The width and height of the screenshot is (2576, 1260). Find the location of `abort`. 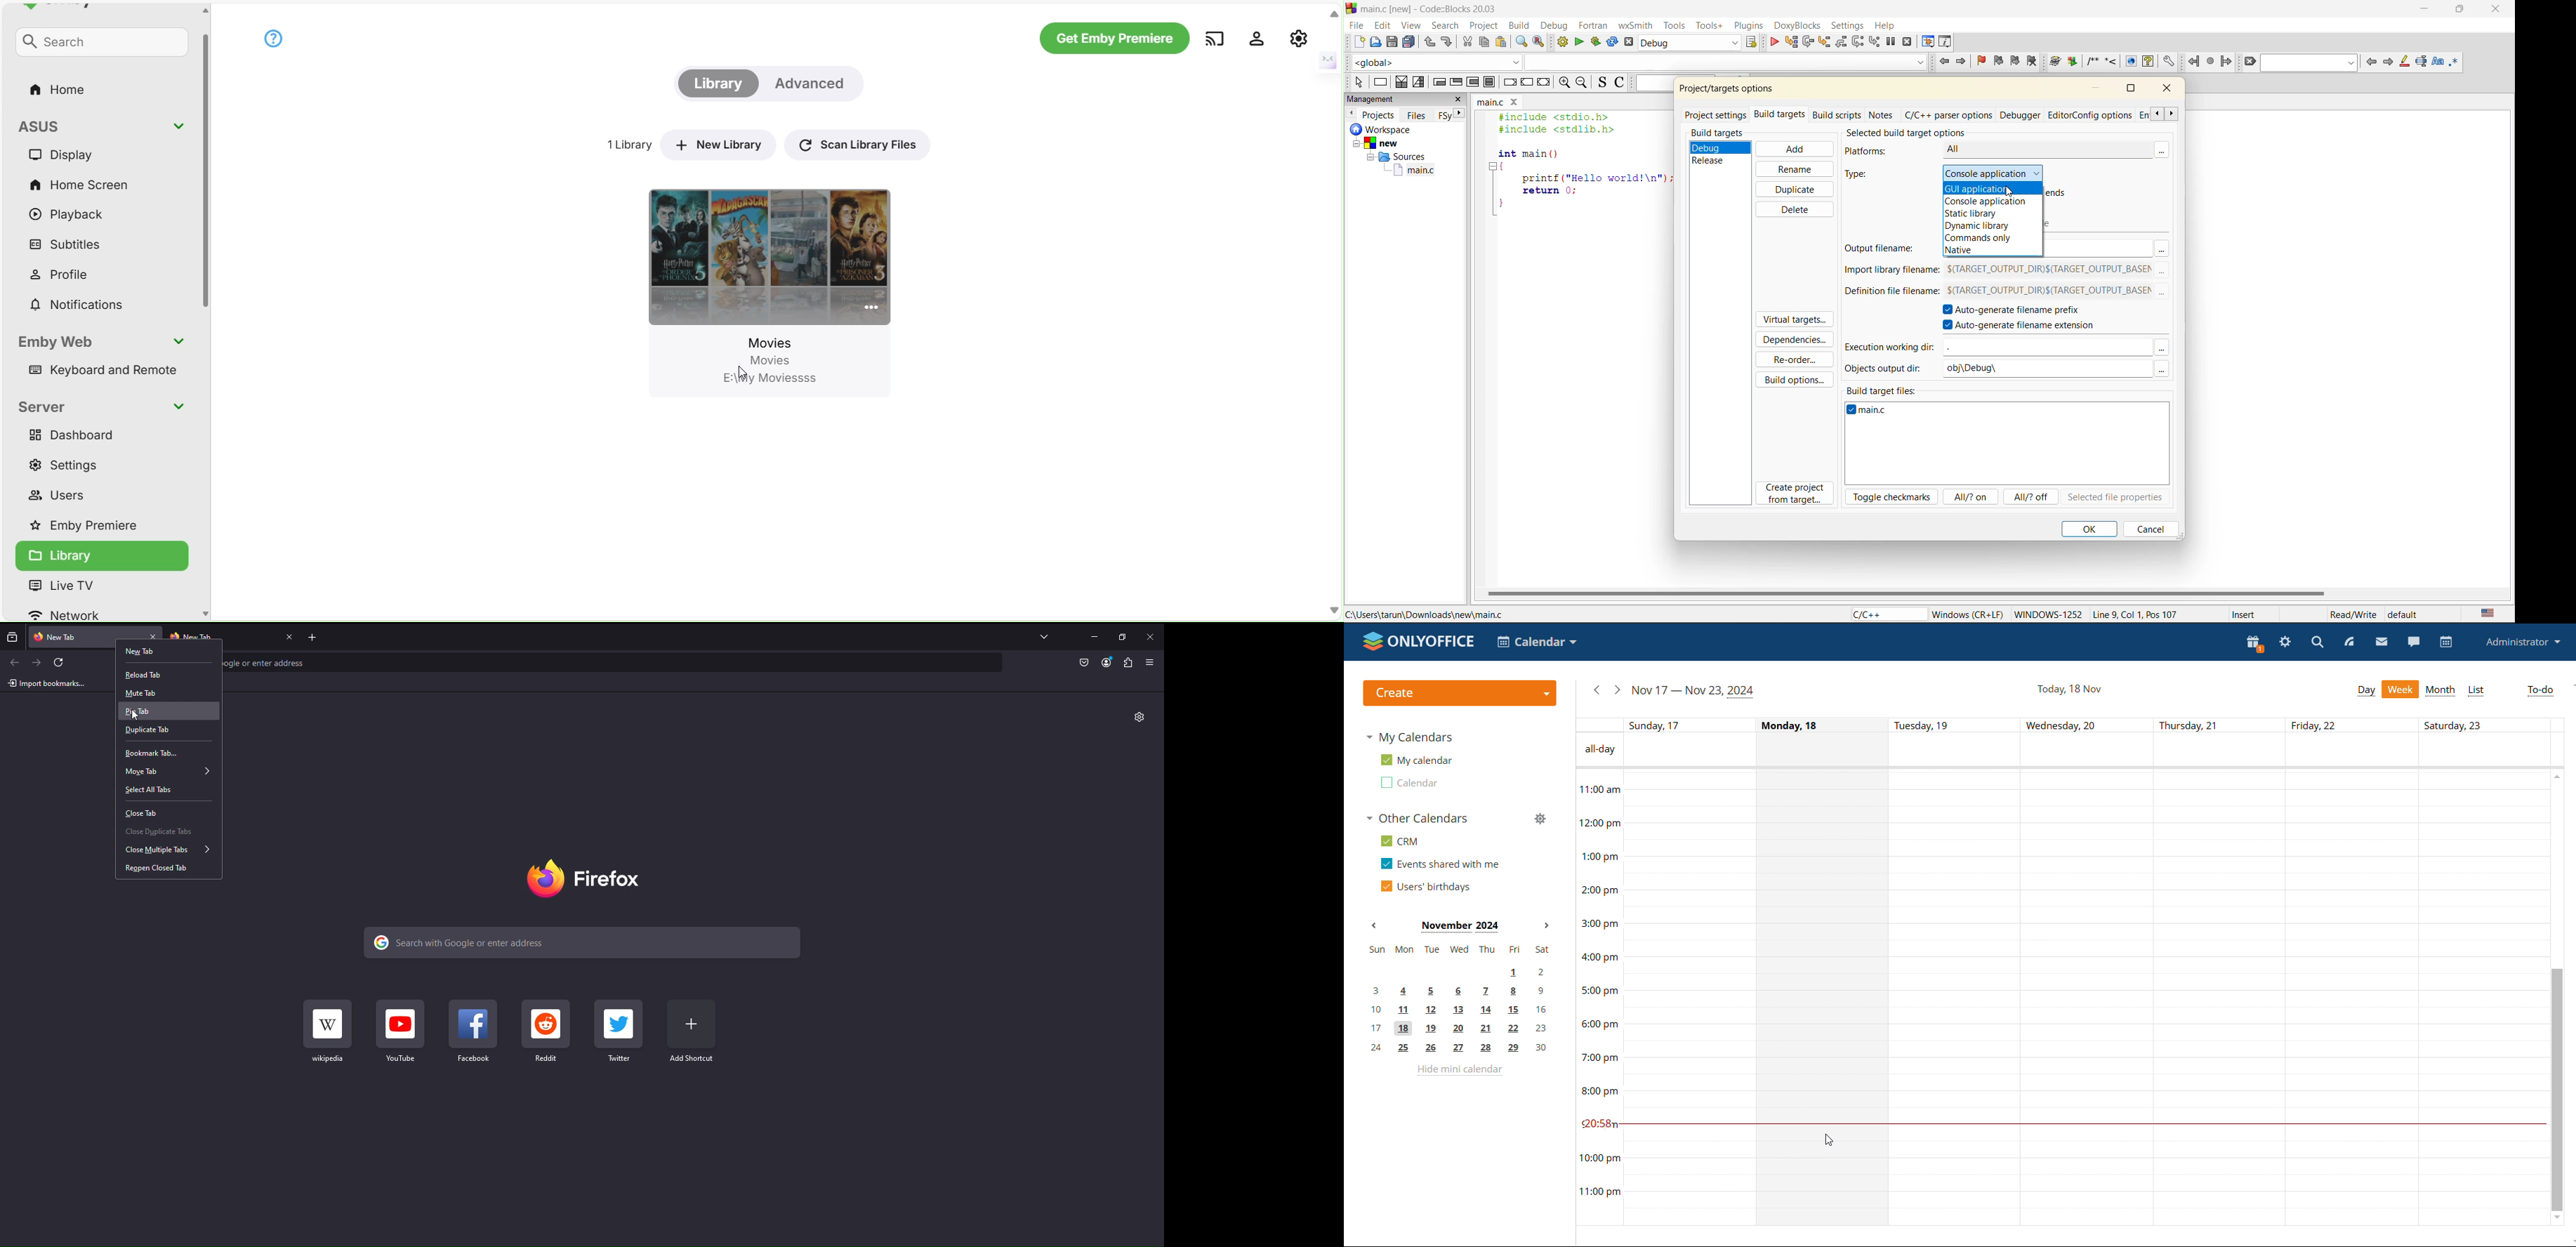

abort is located at coordinates (1631, 42).